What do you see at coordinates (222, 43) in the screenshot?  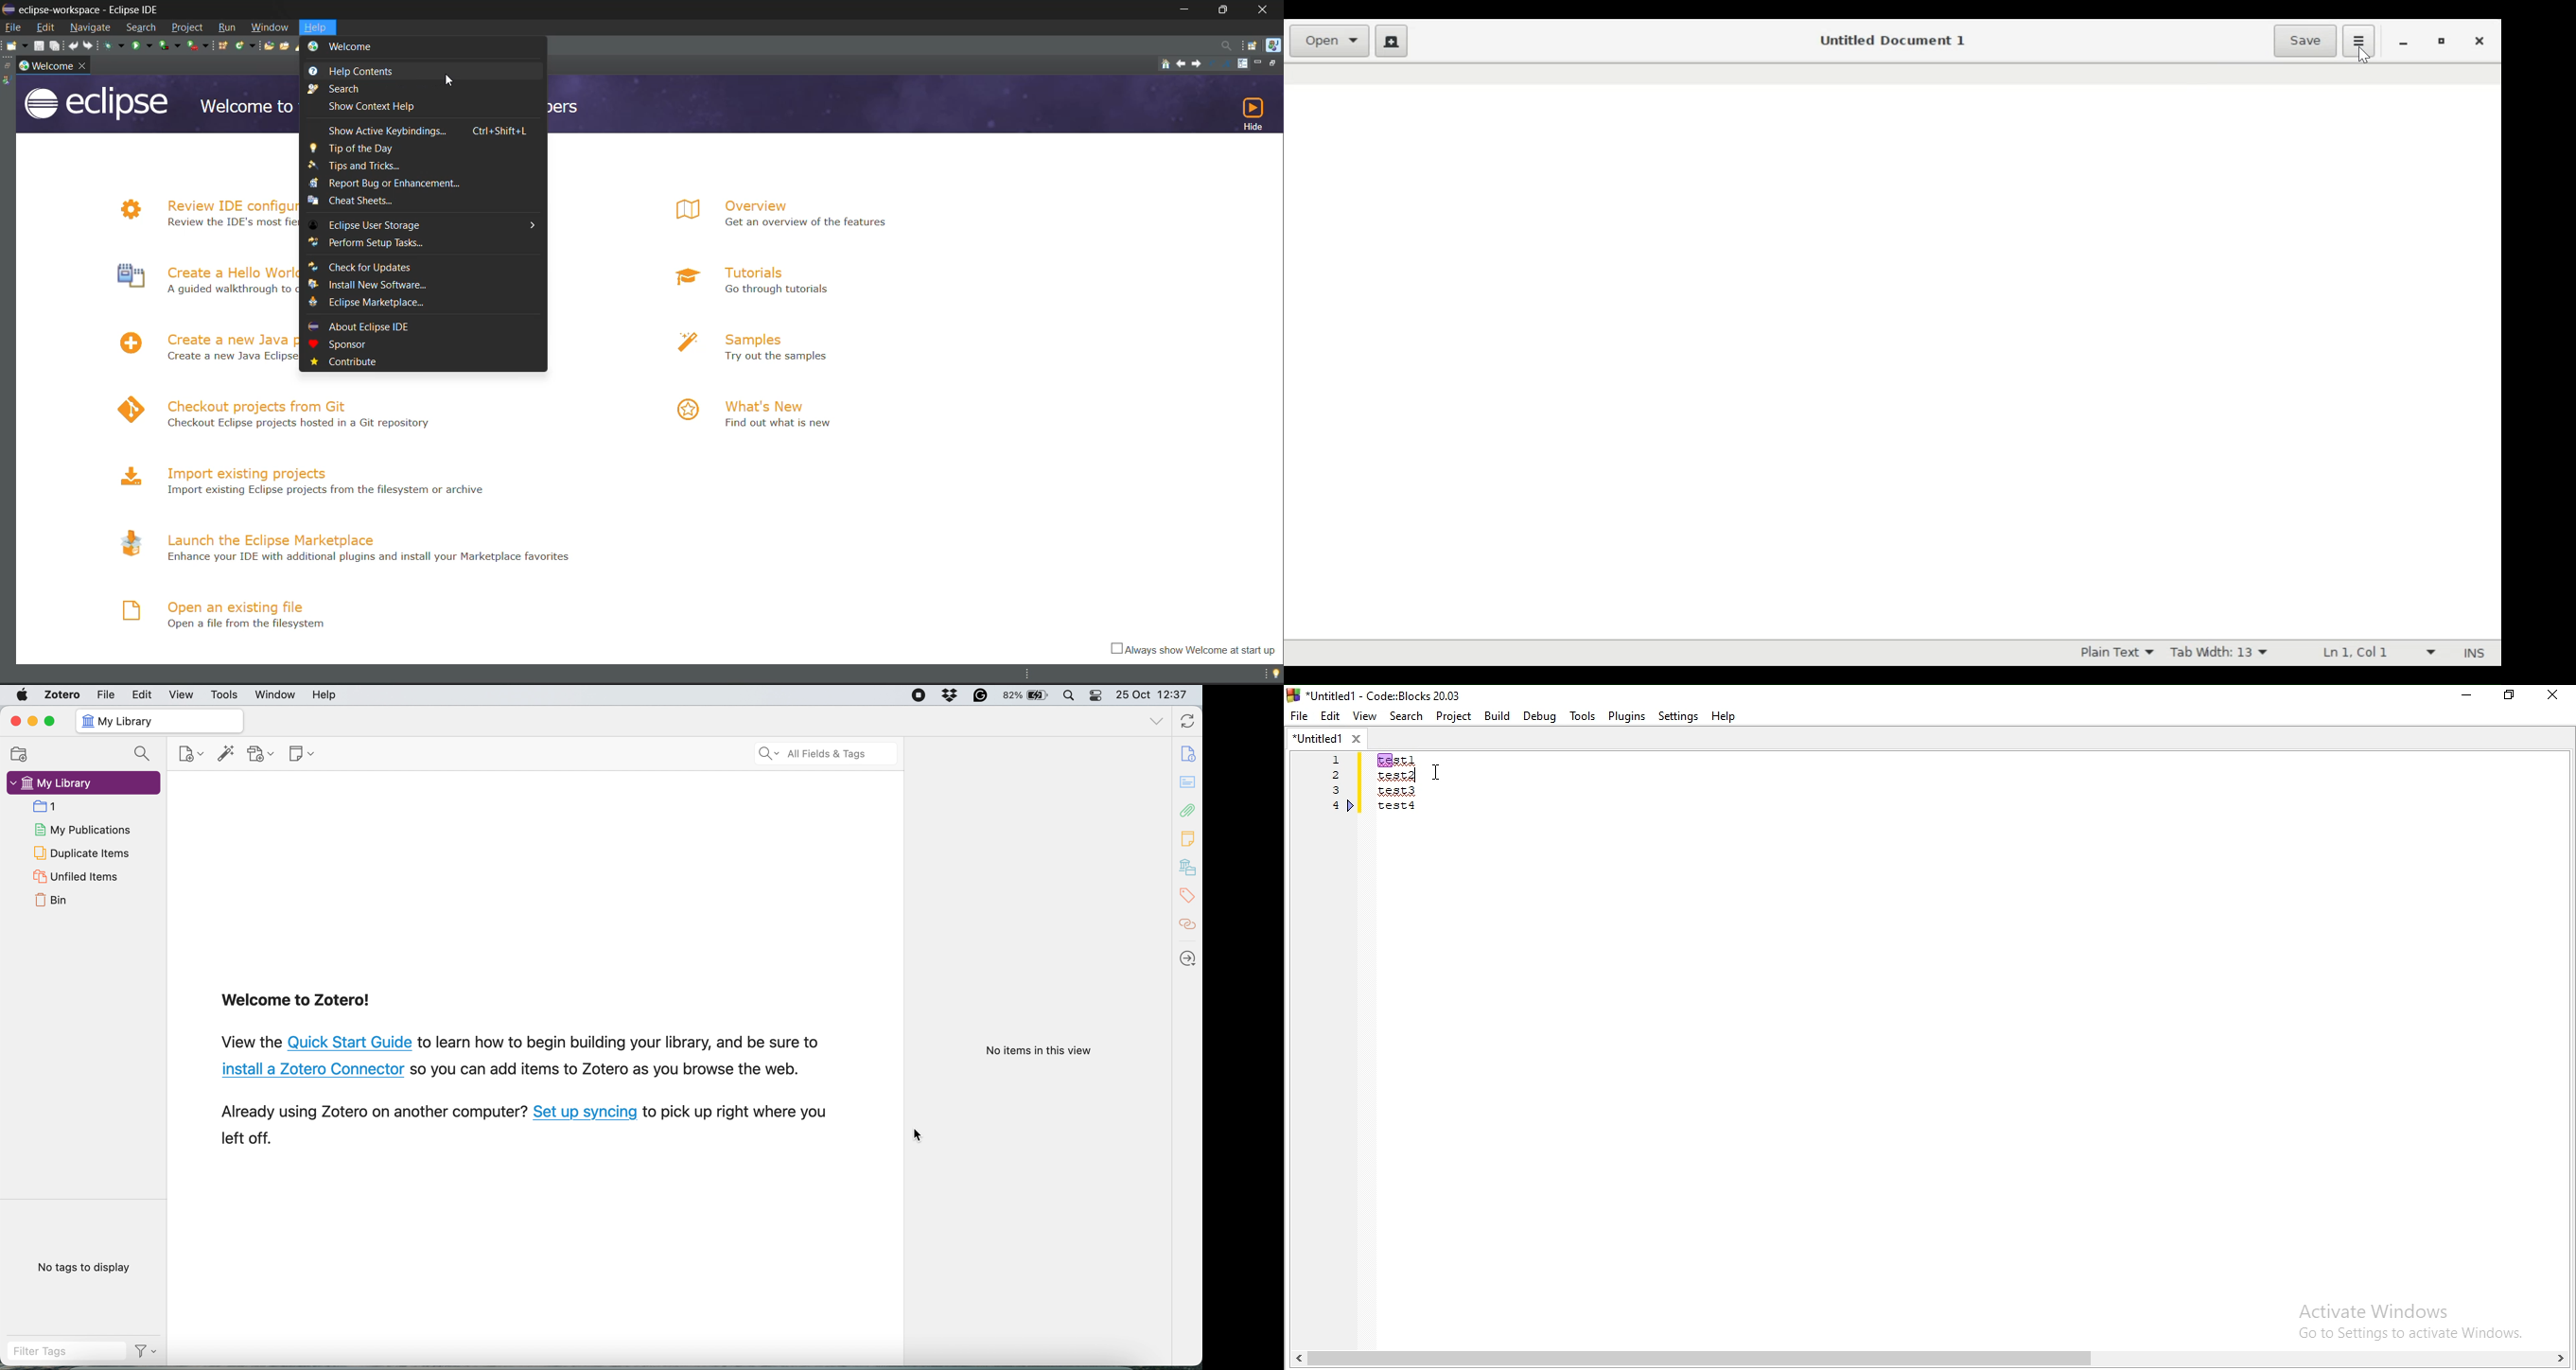 I see `new java package` at bounding box center [222, 43].